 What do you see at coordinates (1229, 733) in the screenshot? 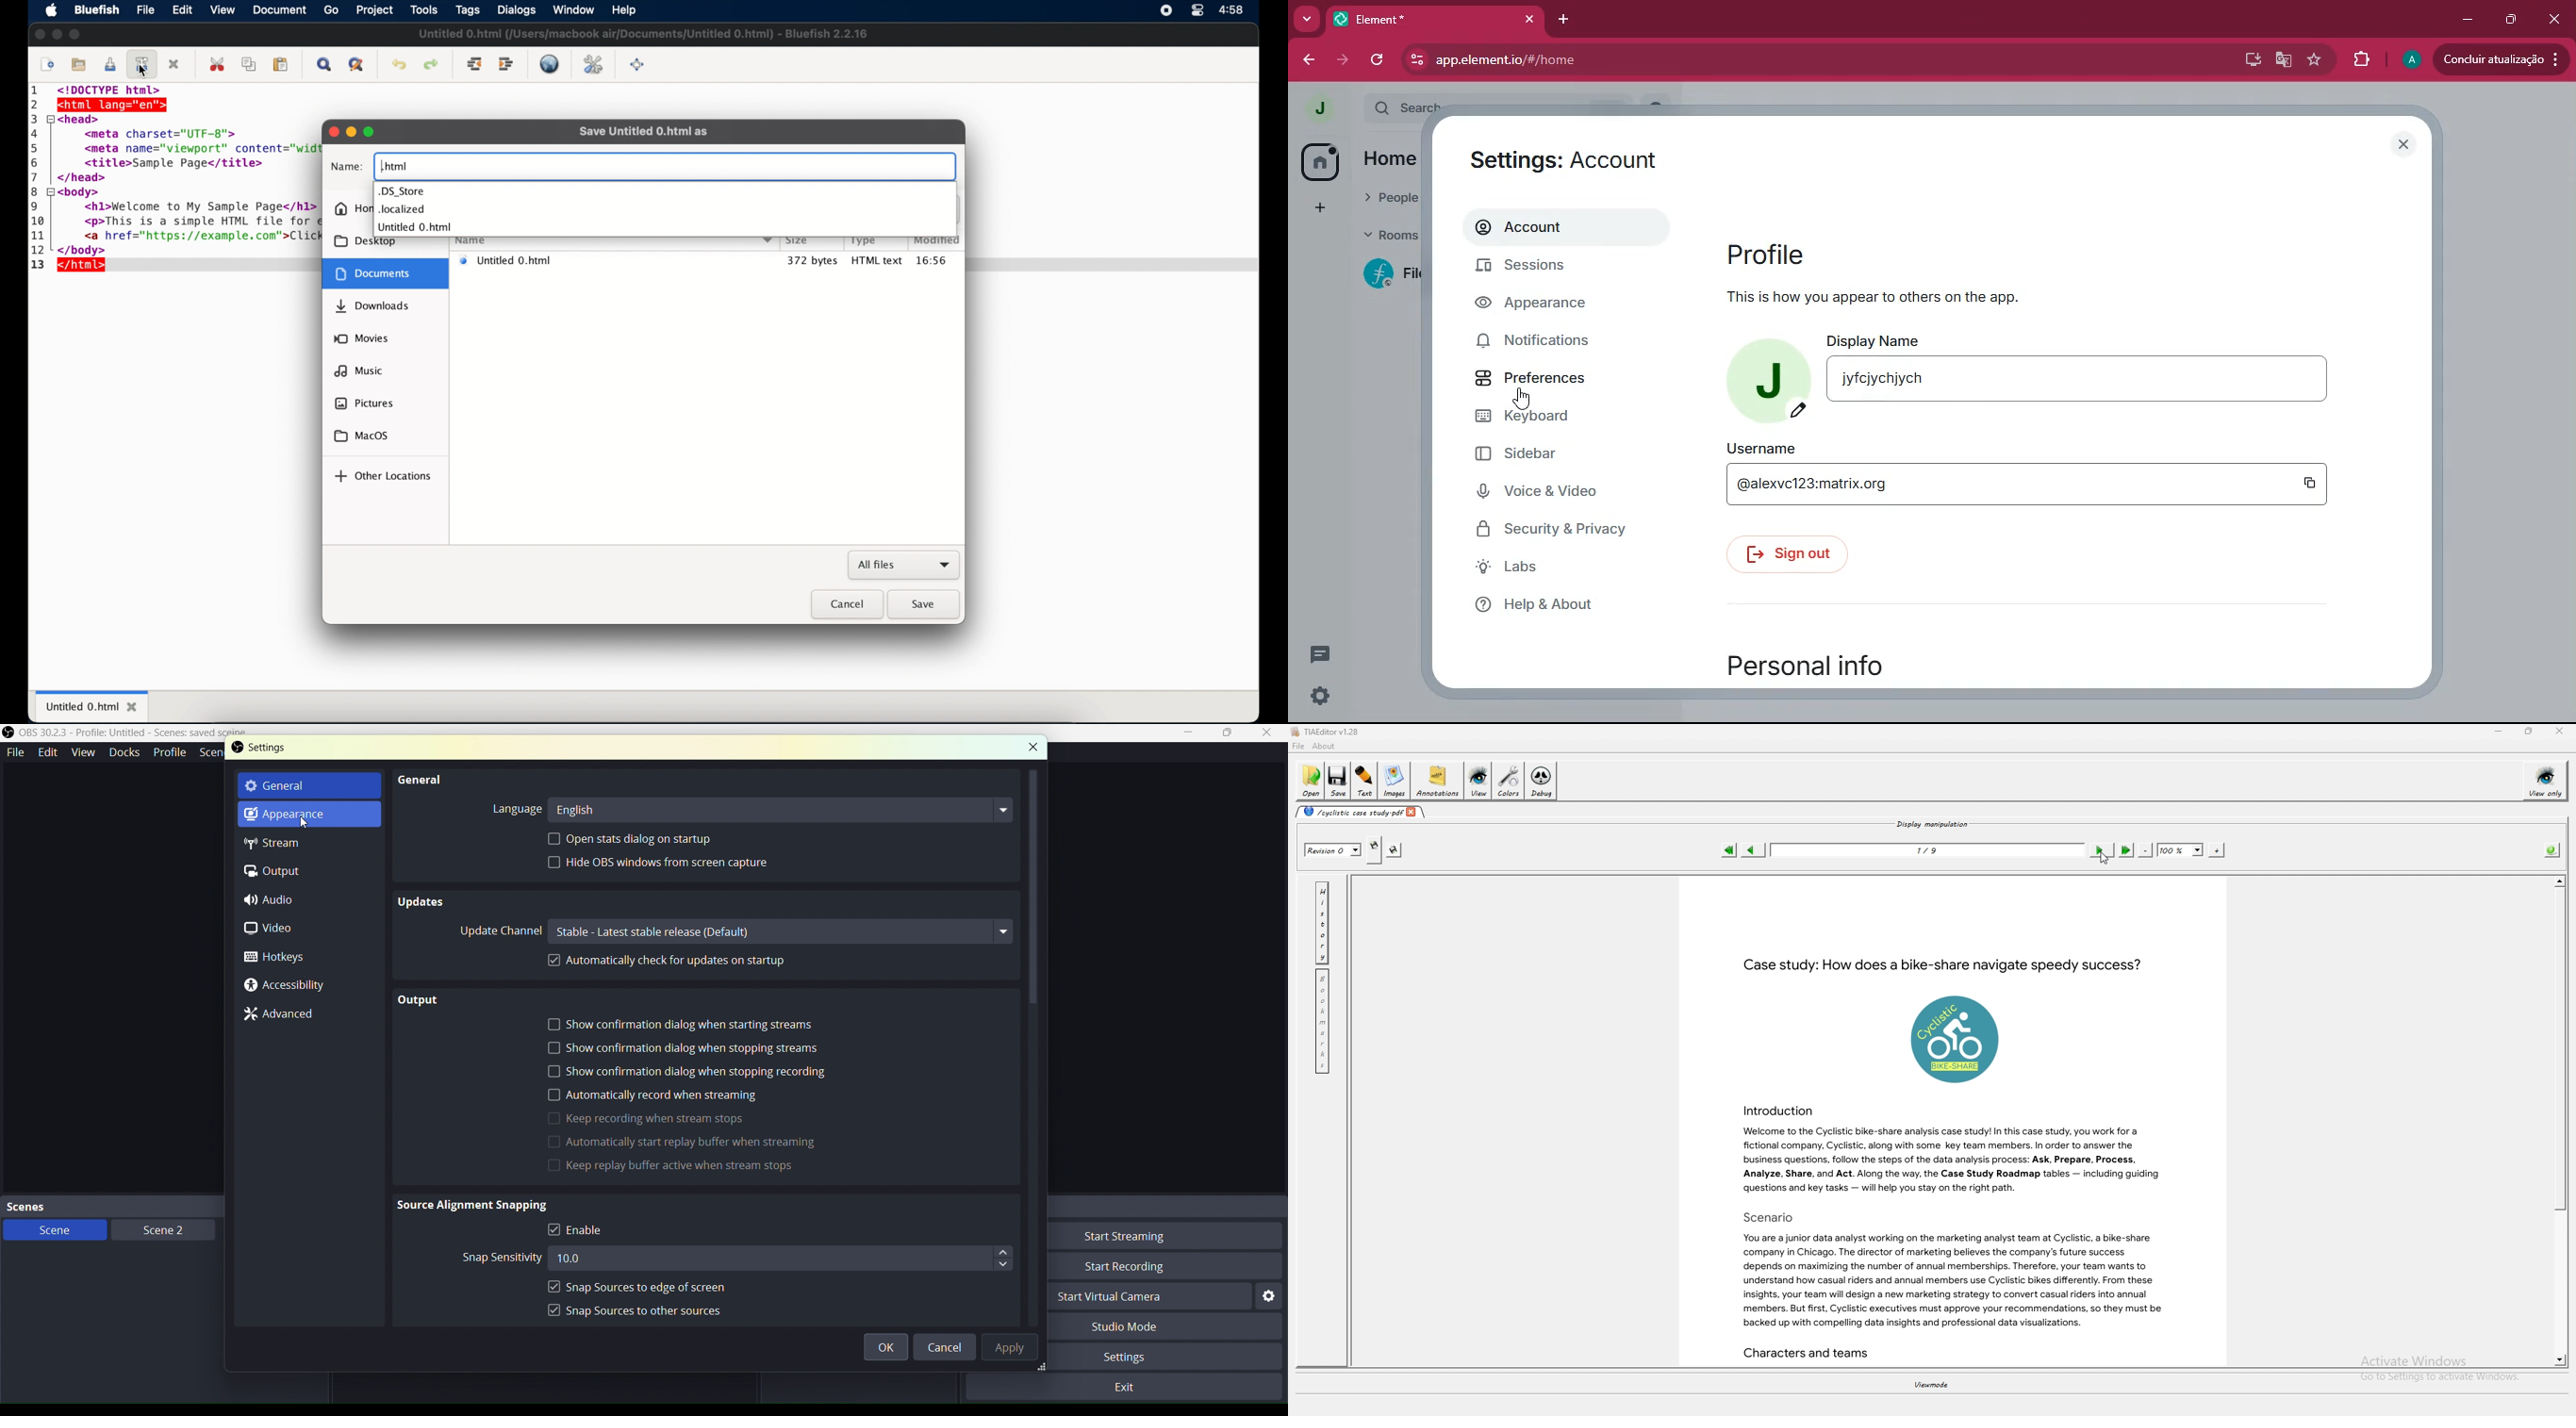
I see `Box` at bounding box center [1229, 733].